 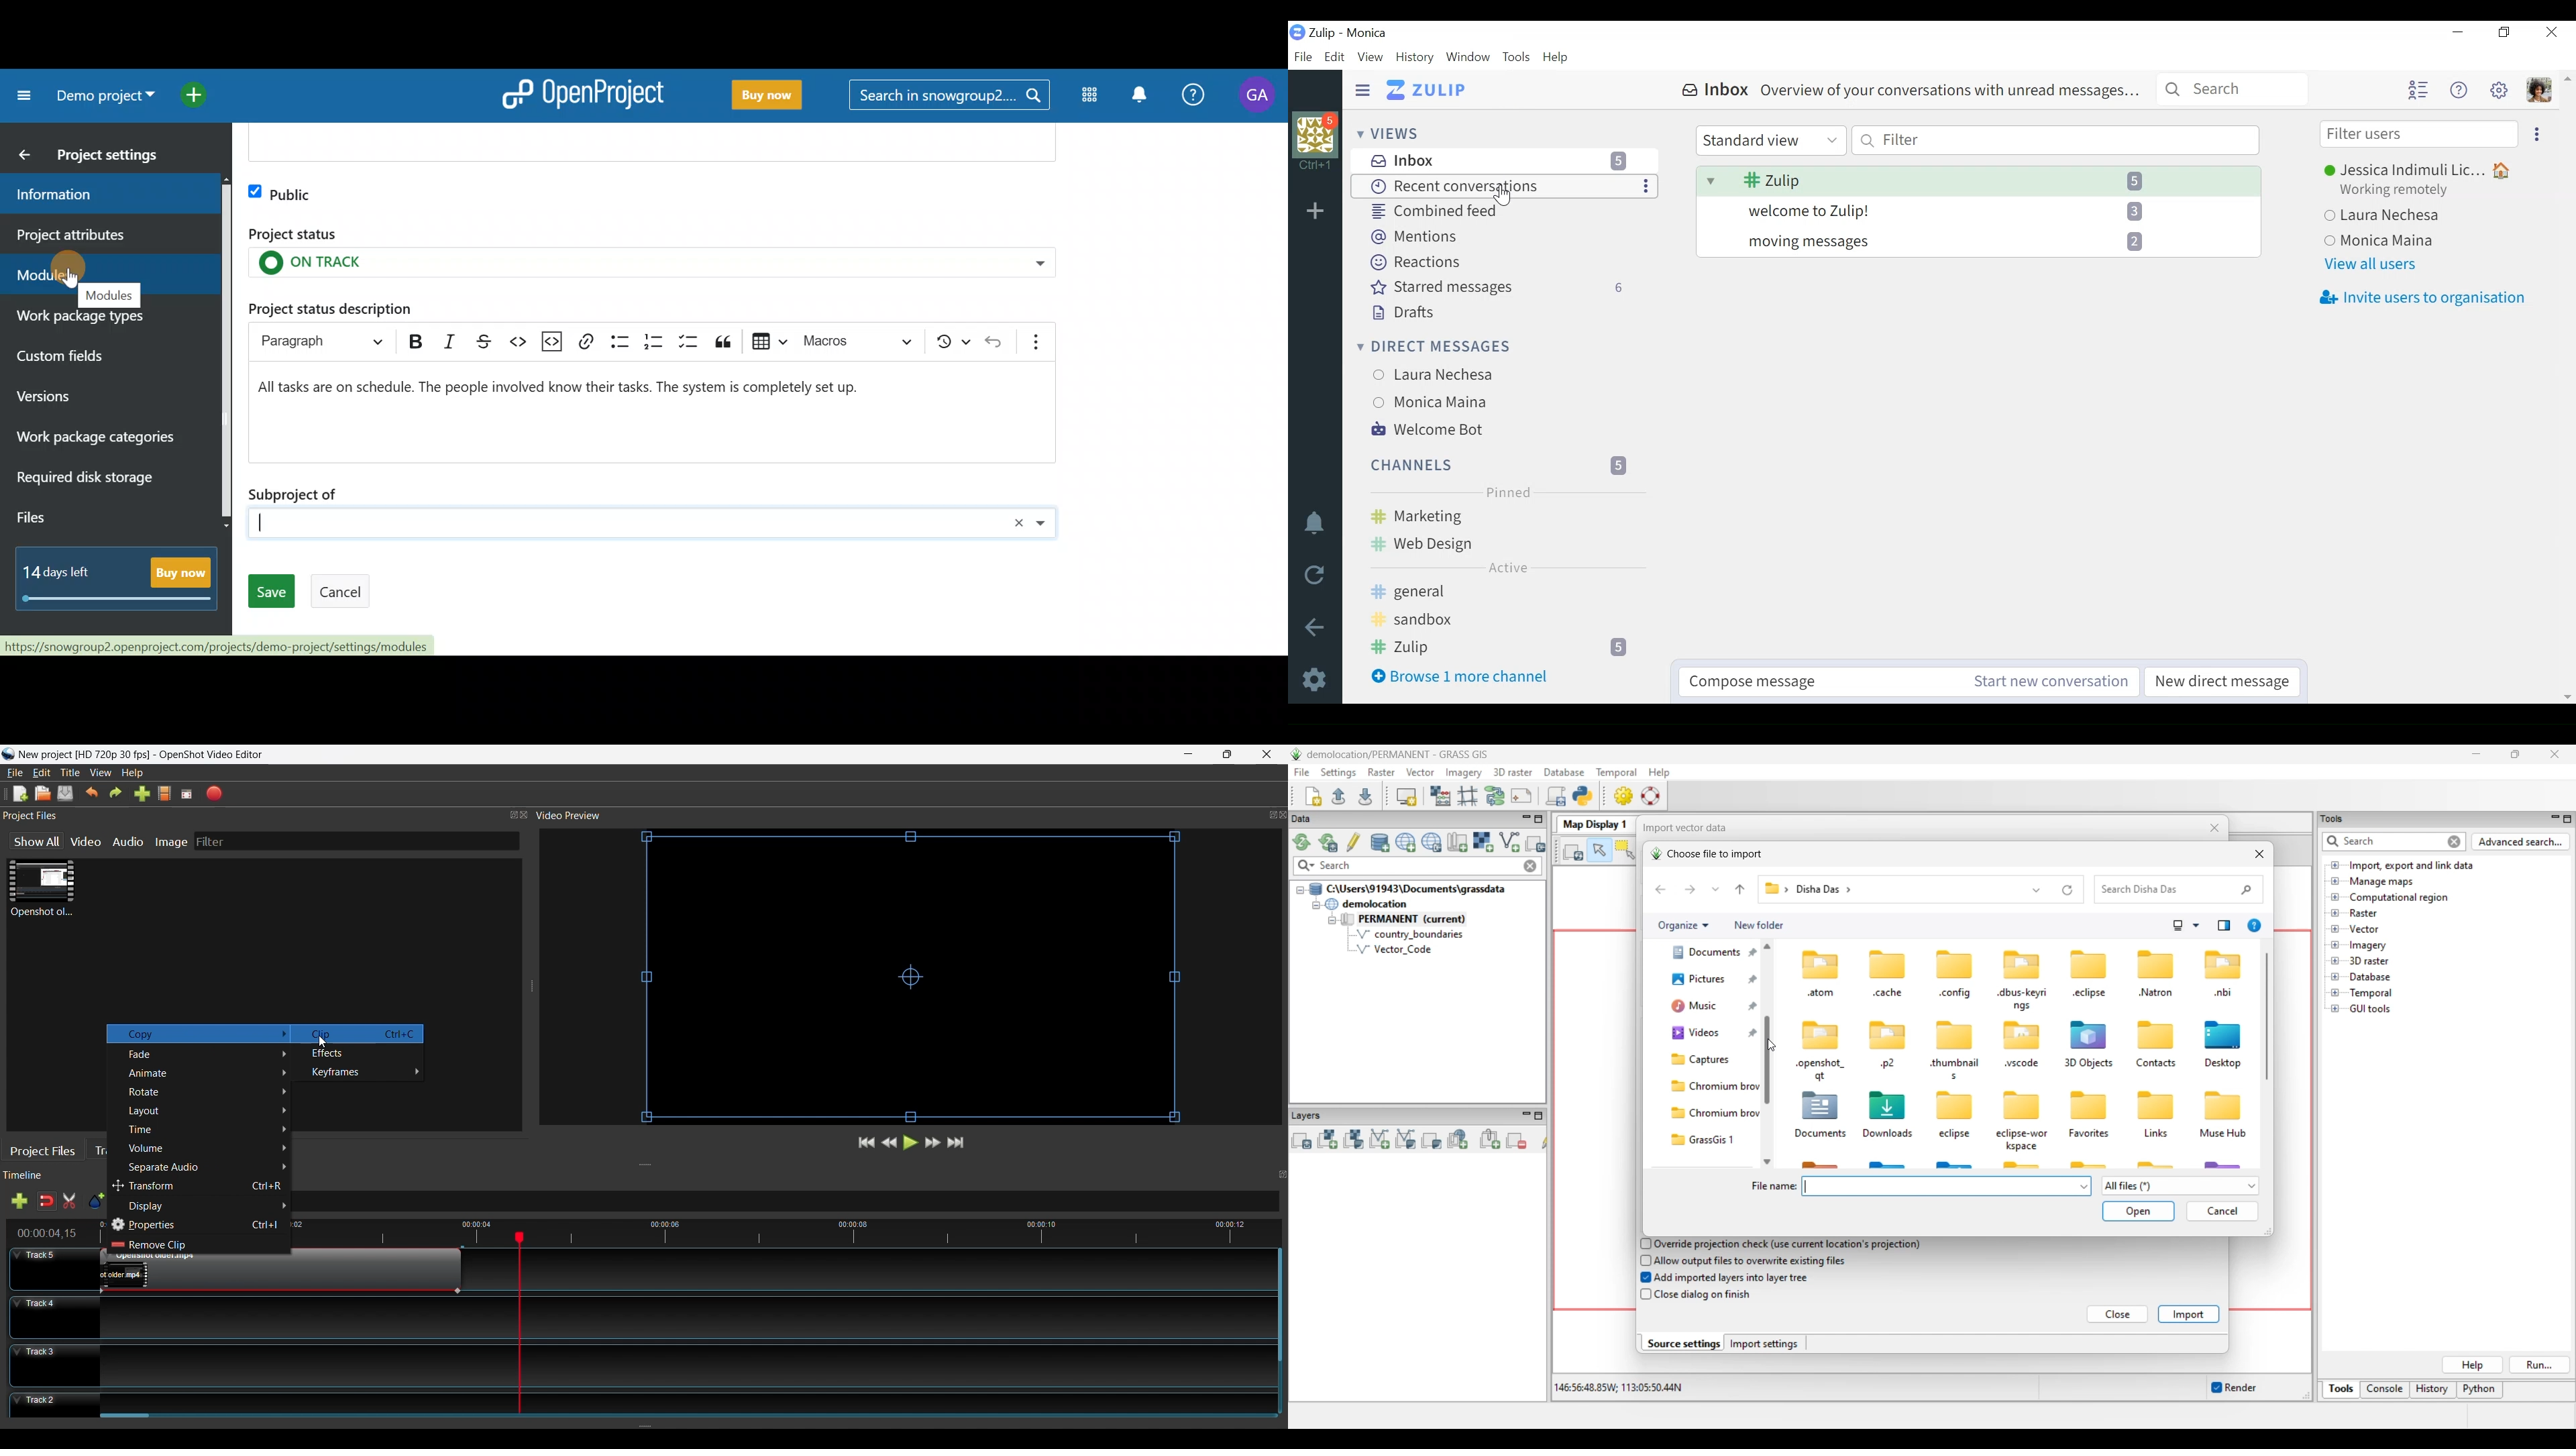 What do you see at coordinates (2420, 133) in the screenshot?
I see `Filter users` at bounding box center [2420, 133].